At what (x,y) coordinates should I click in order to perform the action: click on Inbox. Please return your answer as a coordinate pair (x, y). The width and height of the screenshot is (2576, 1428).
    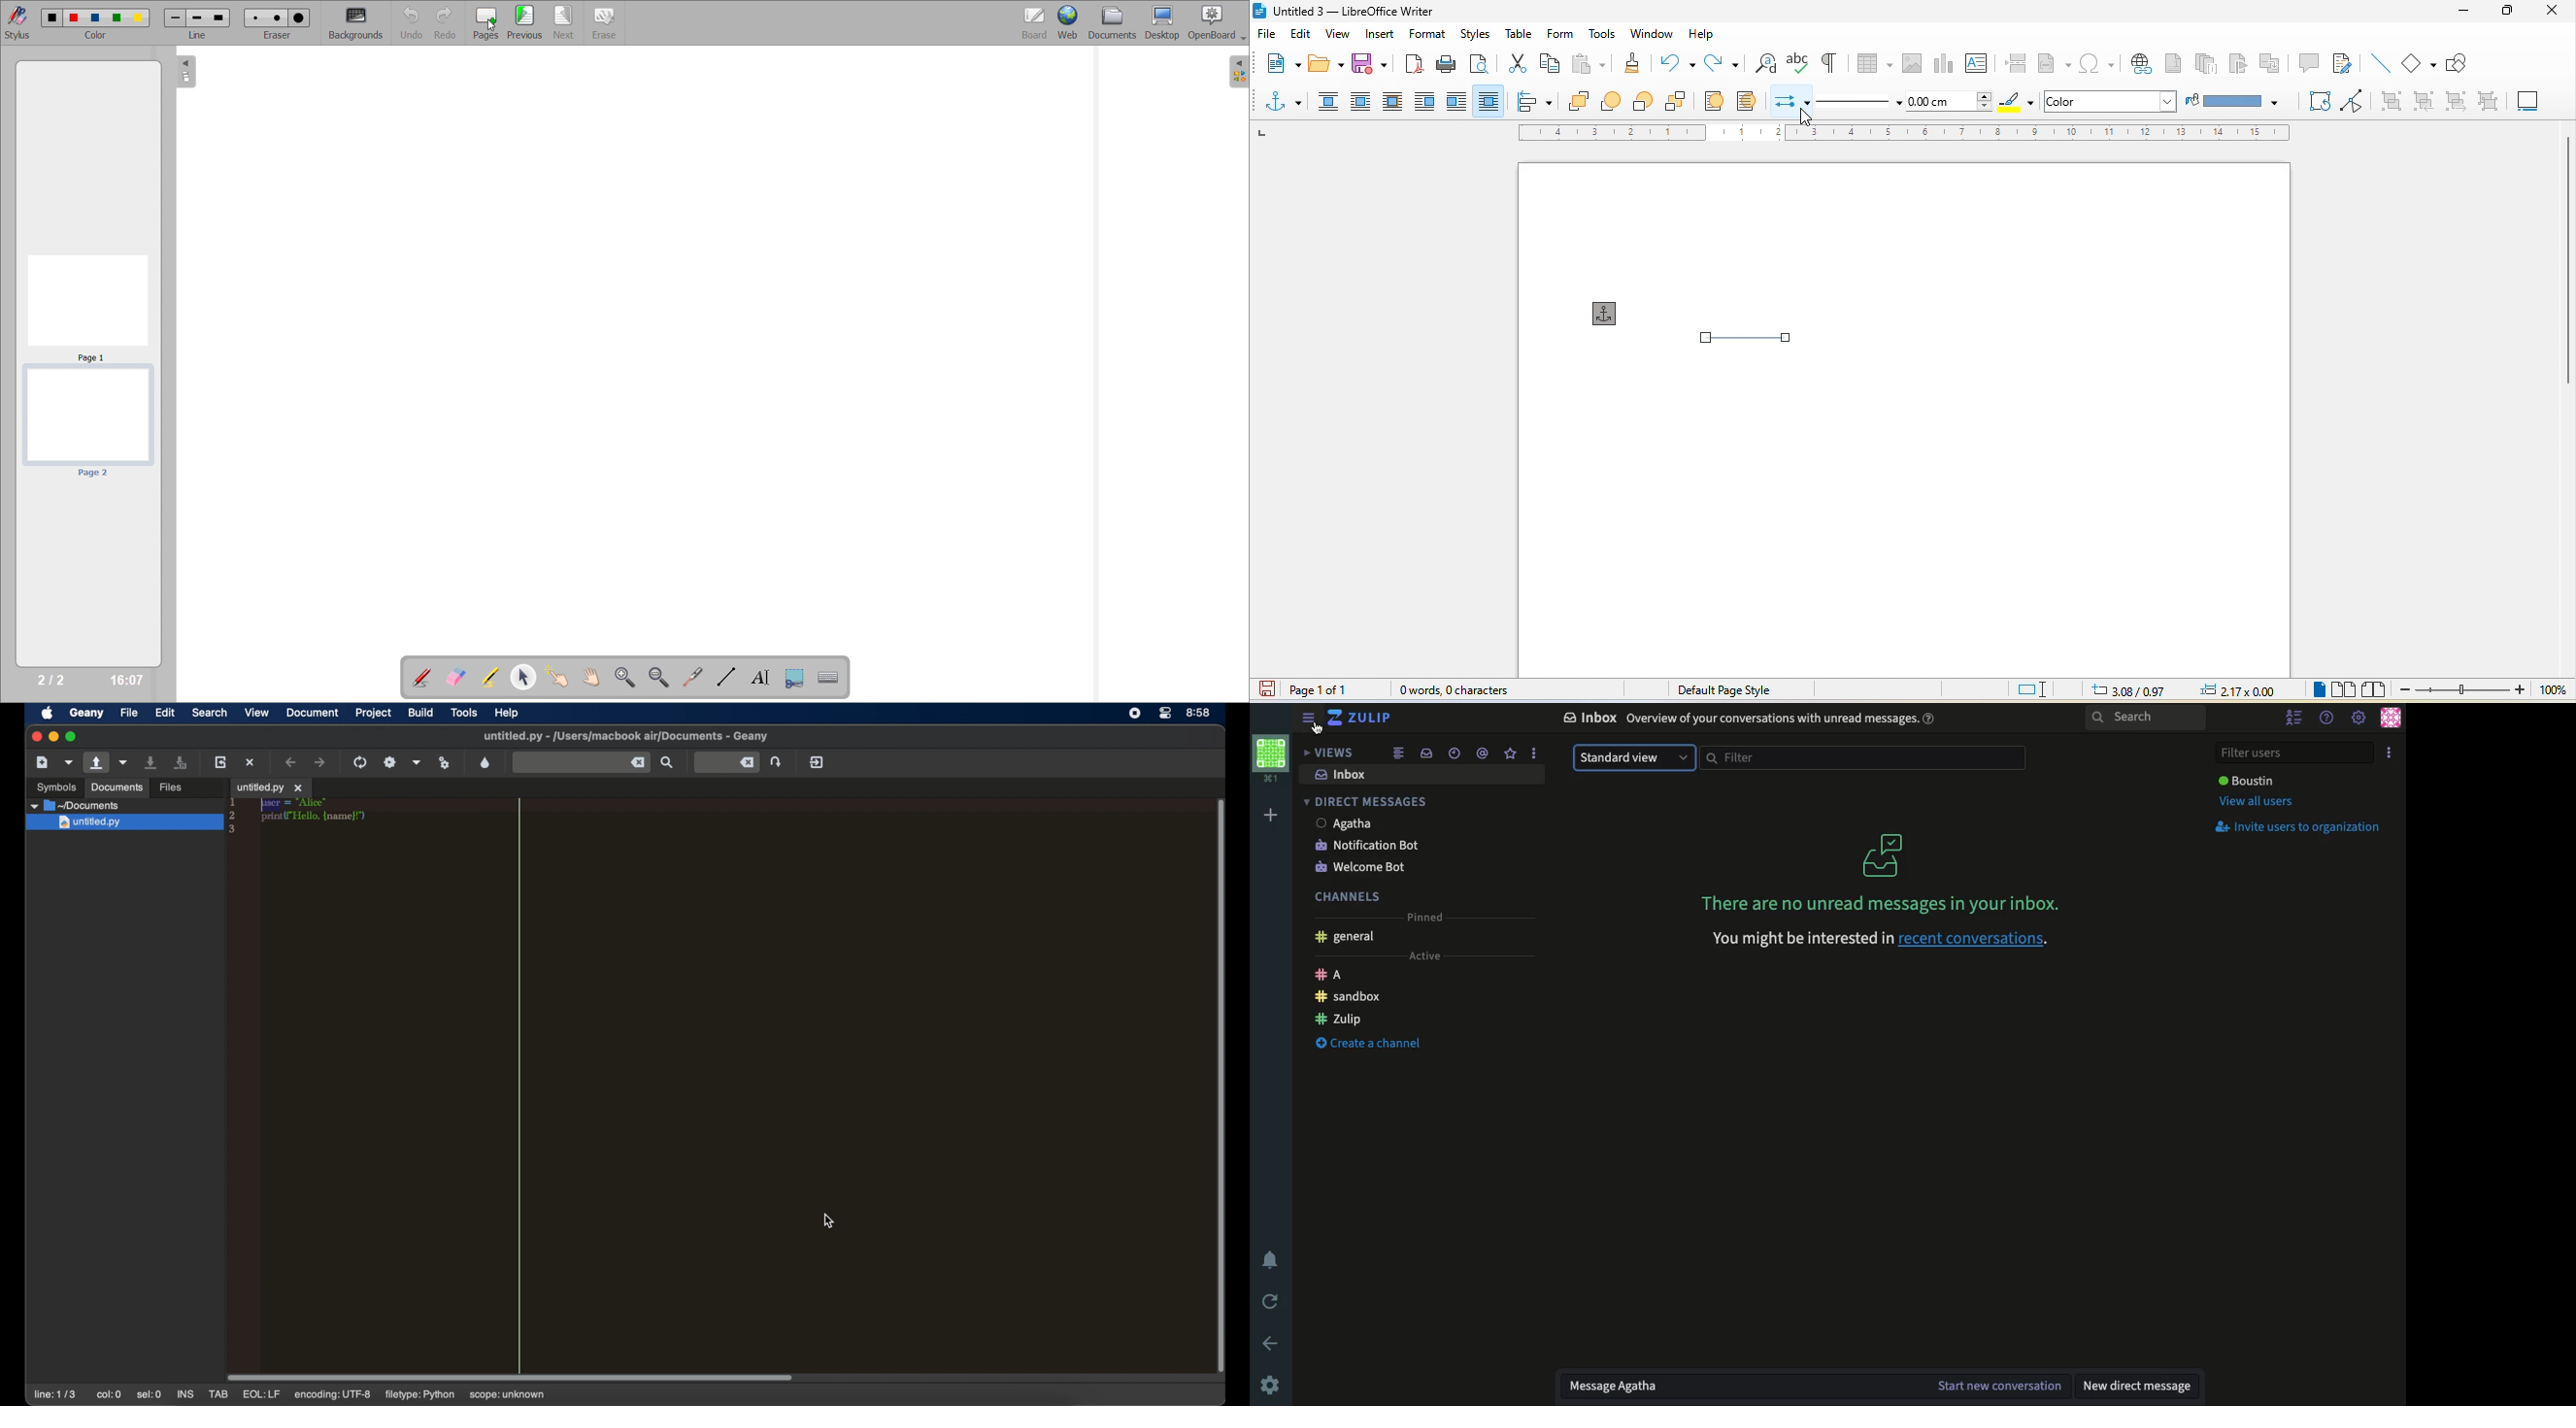
    Looking at the image, I should click on (1752, 720).